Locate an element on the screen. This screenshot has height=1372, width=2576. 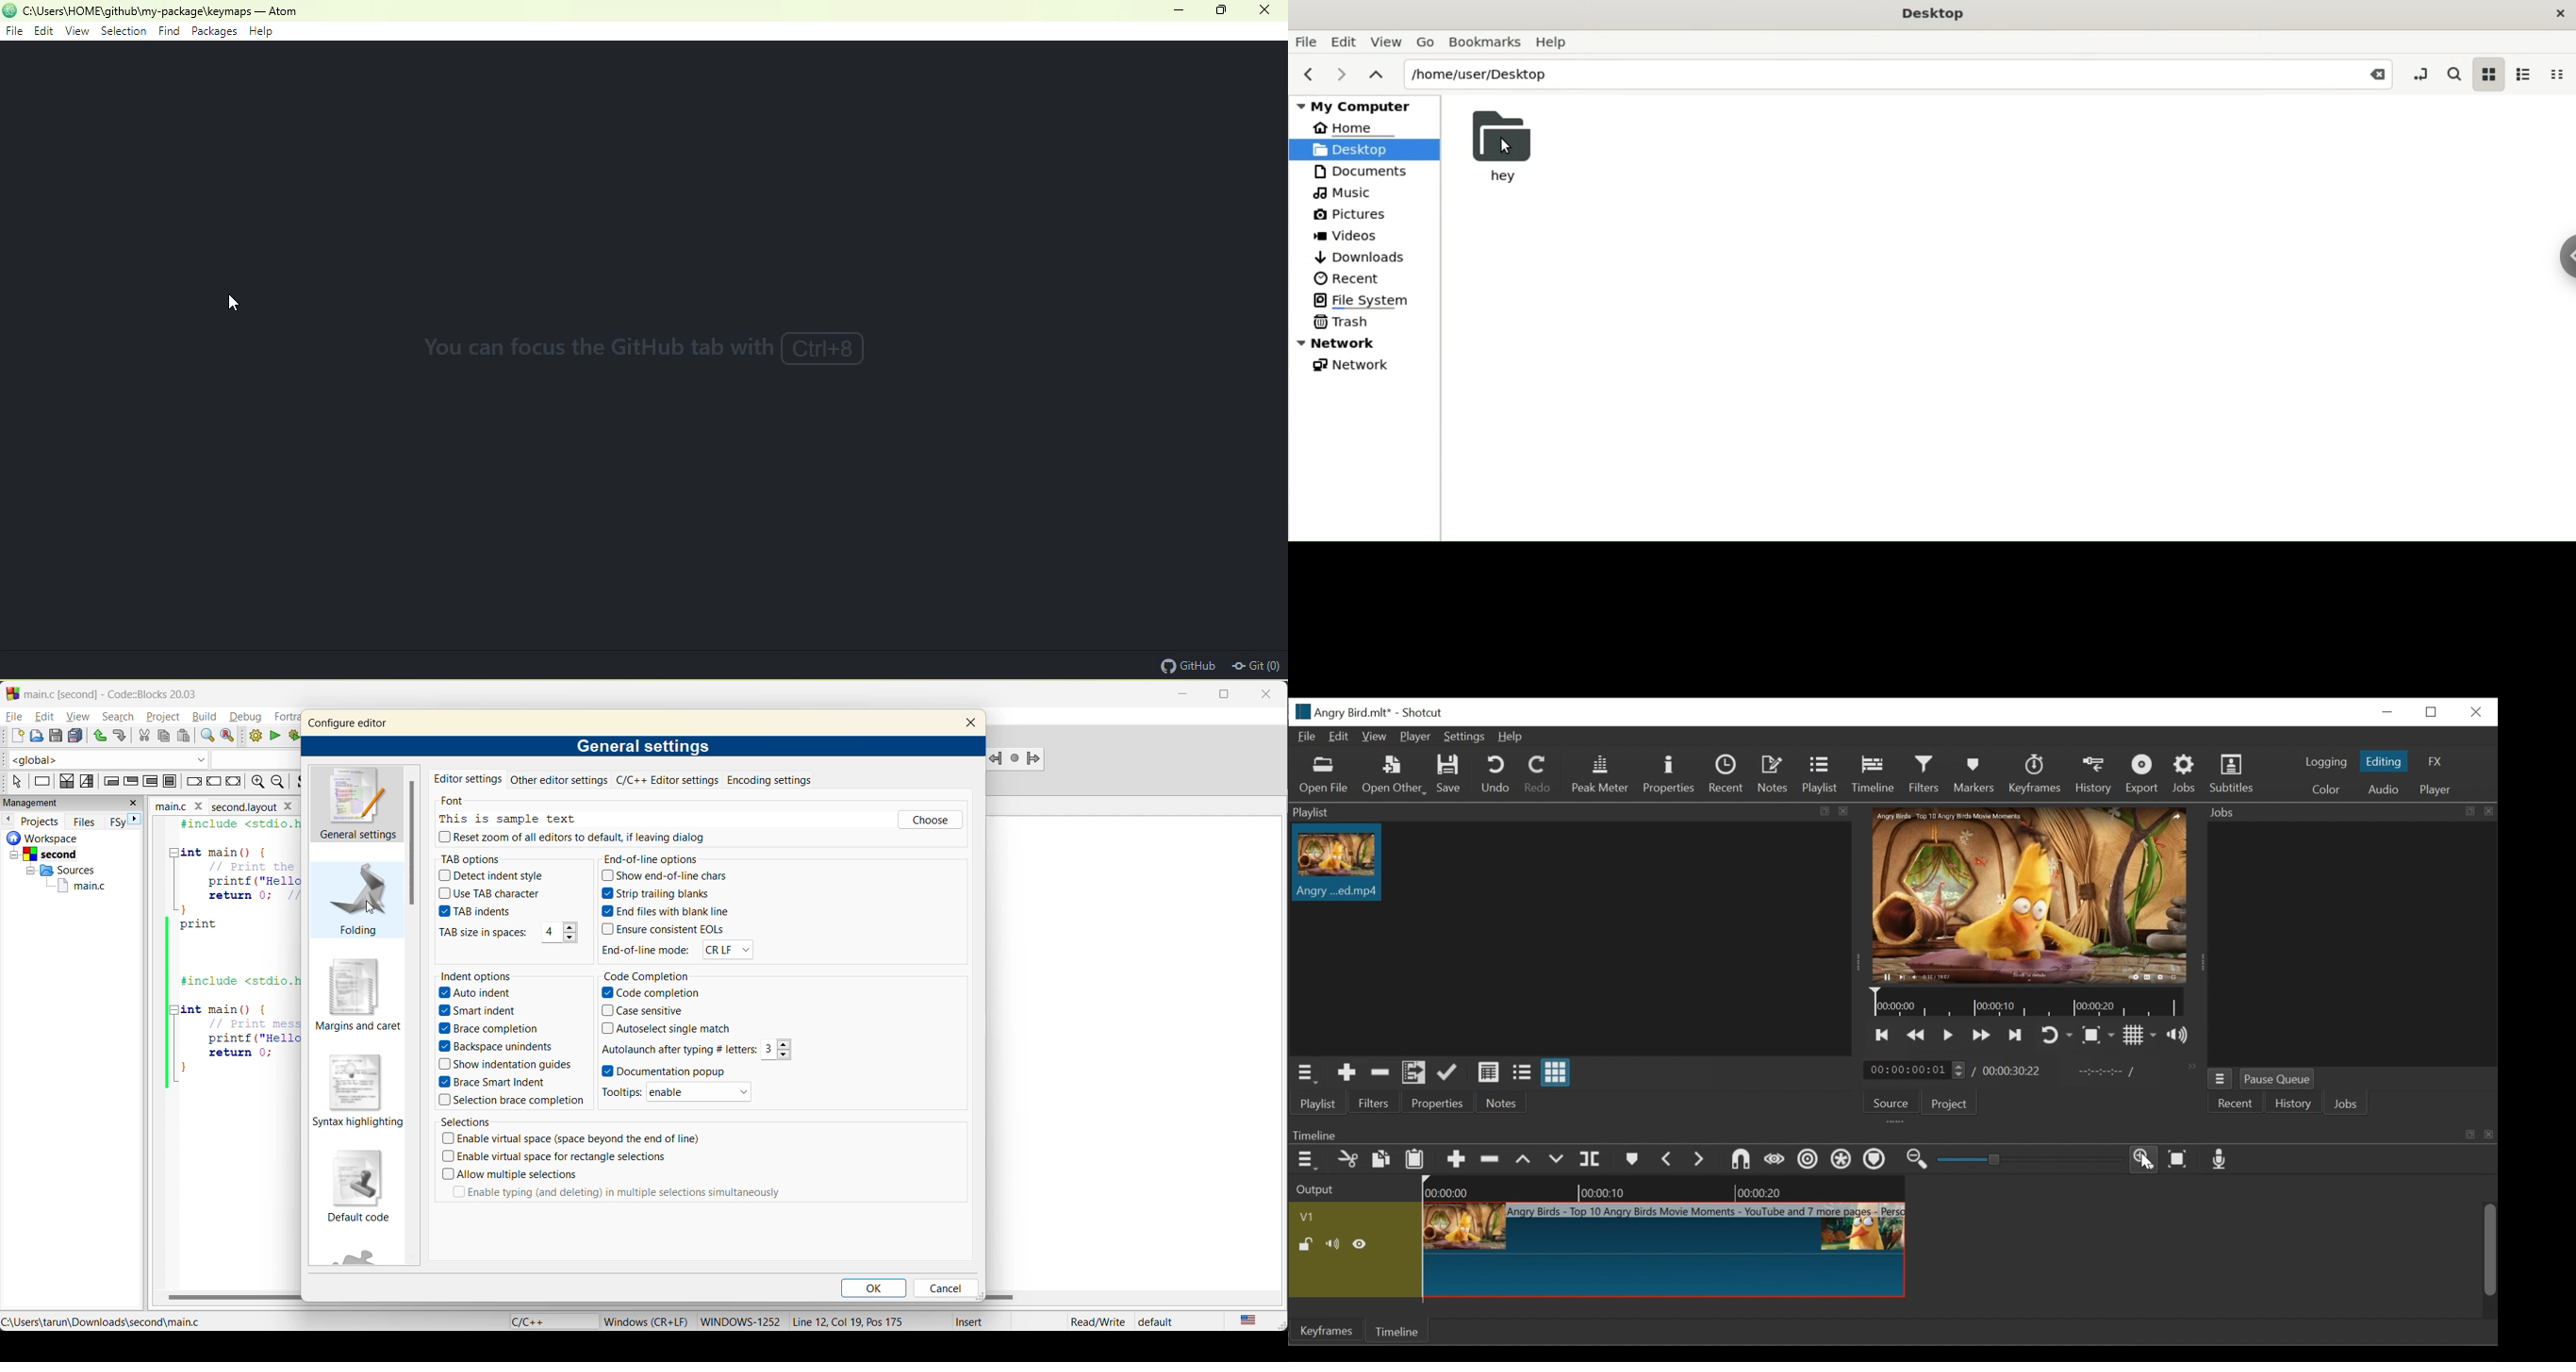
encoding settings is located at coordinates (771, 780).